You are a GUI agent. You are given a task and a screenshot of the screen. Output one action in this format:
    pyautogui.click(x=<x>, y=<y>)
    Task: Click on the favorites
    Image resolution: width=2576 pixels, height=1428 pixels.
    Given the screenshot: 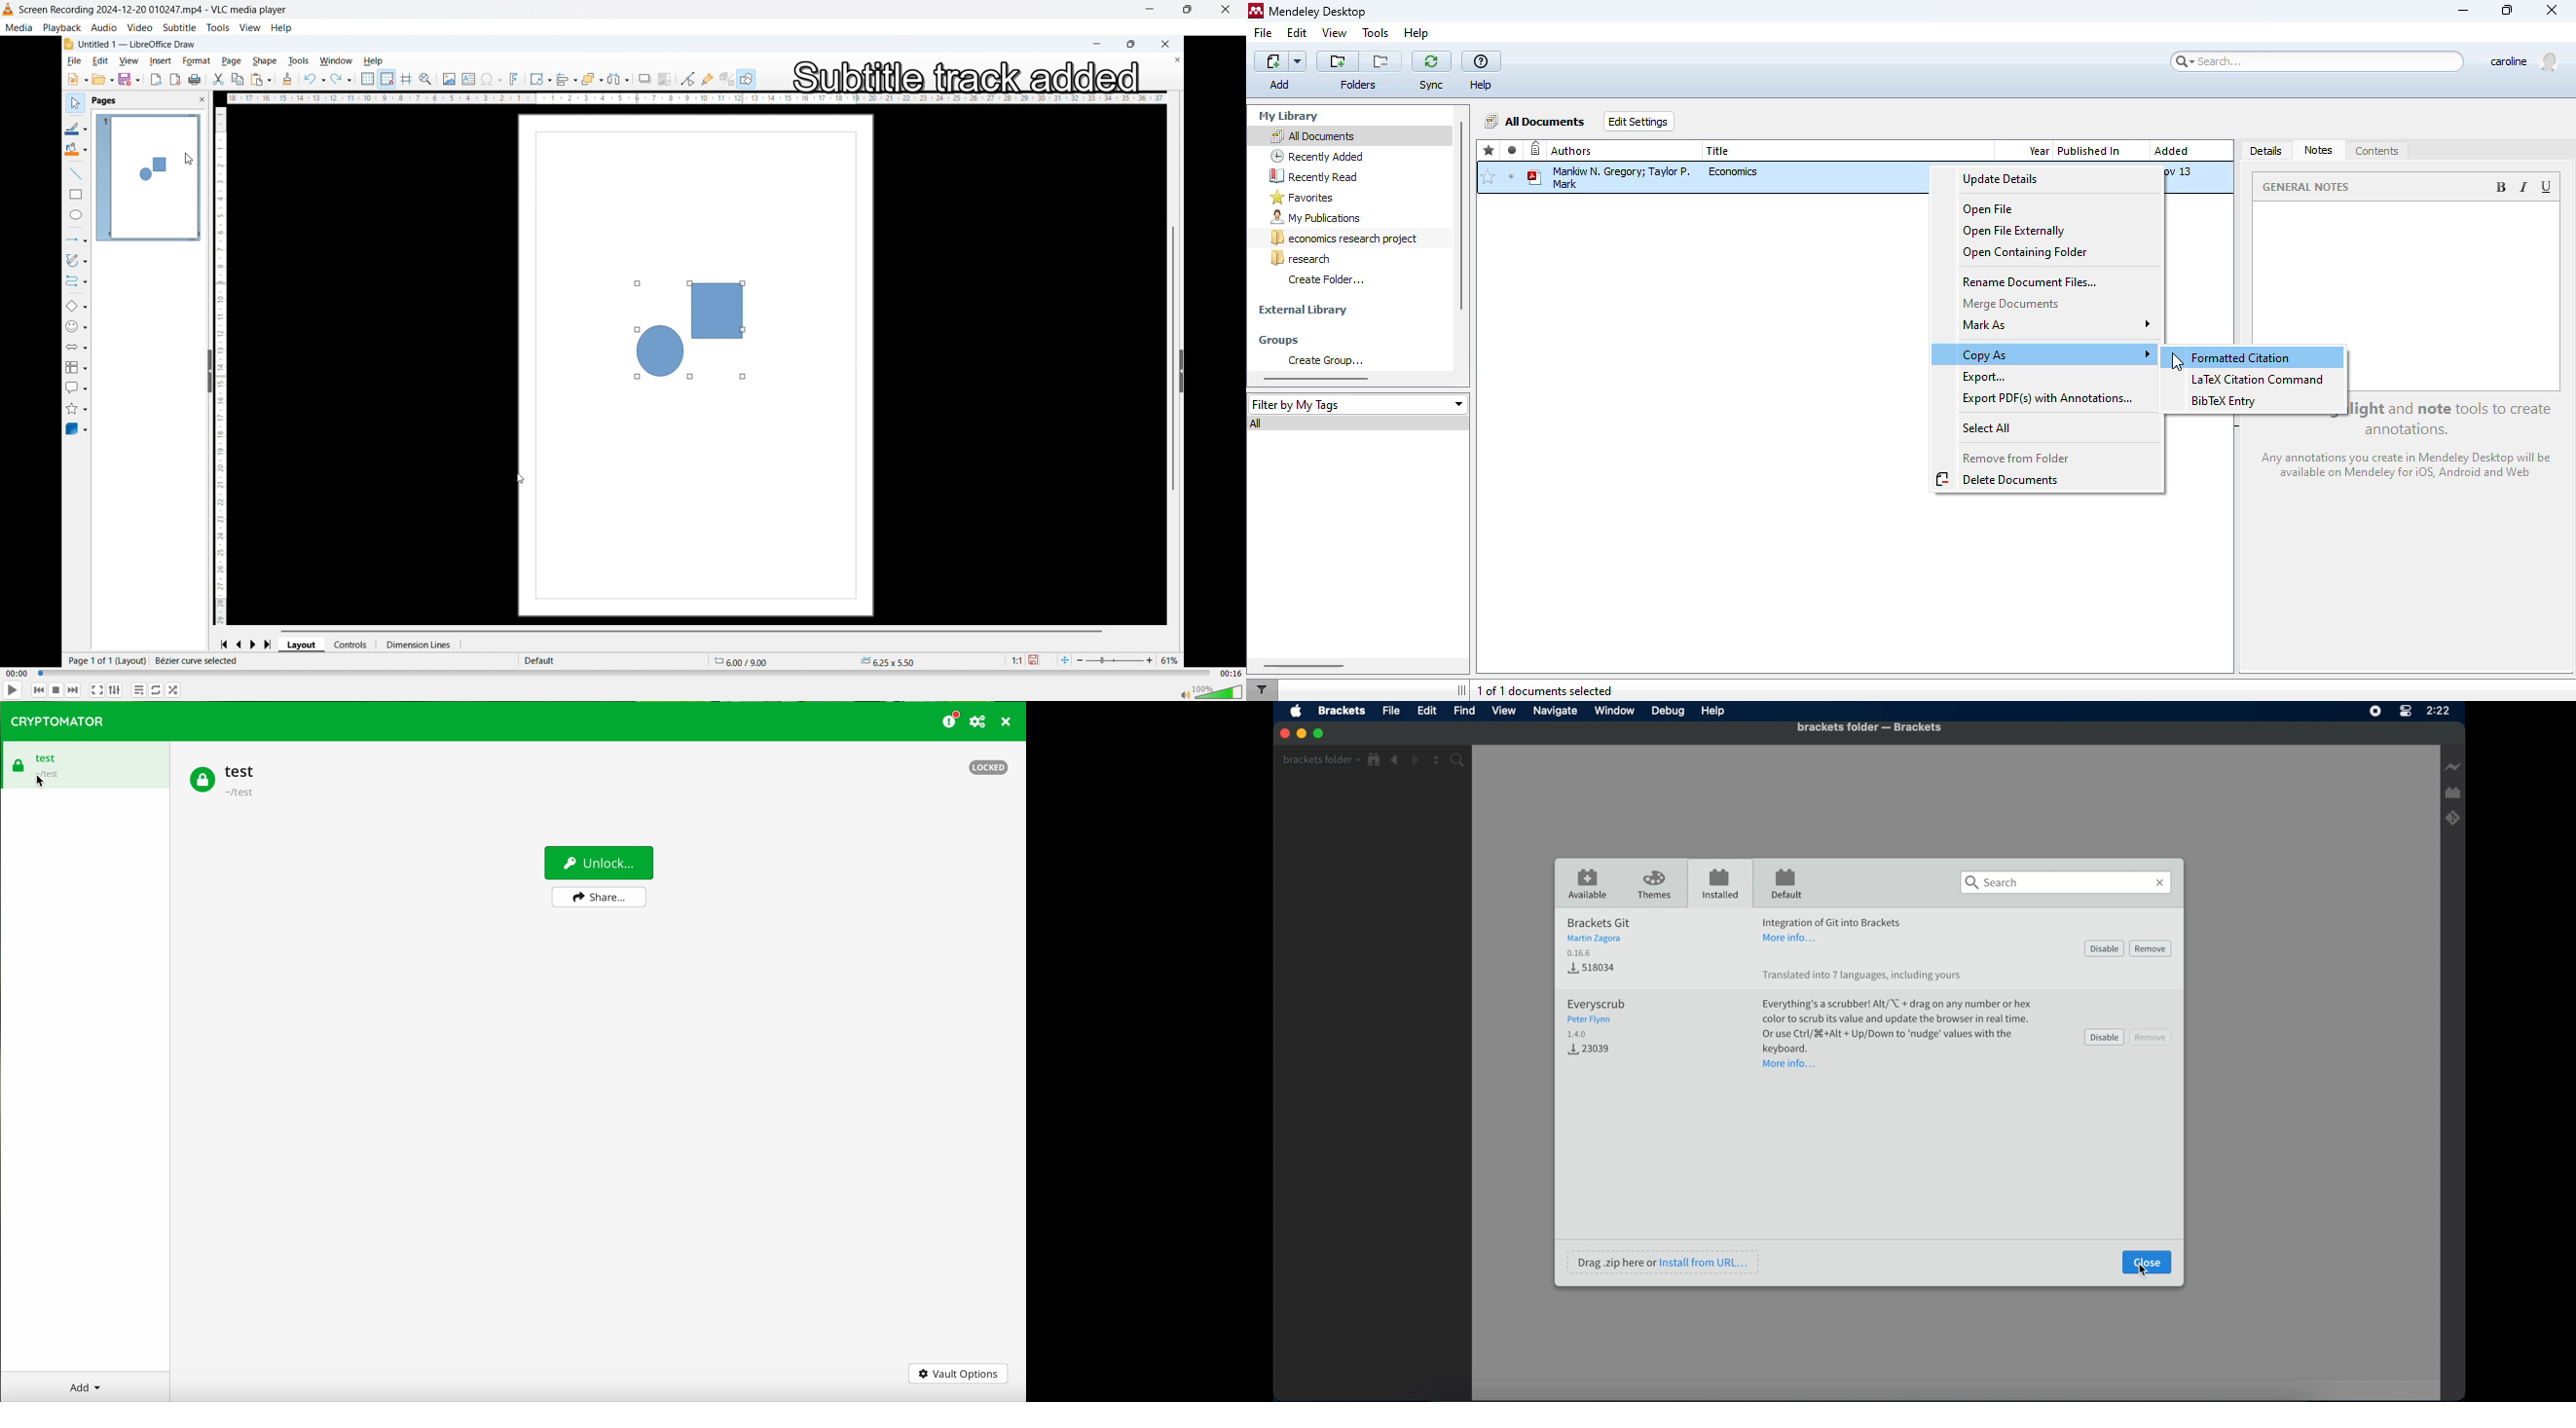 What is the action you would take?
    pyautogui.click(x=1490, y=151)
    